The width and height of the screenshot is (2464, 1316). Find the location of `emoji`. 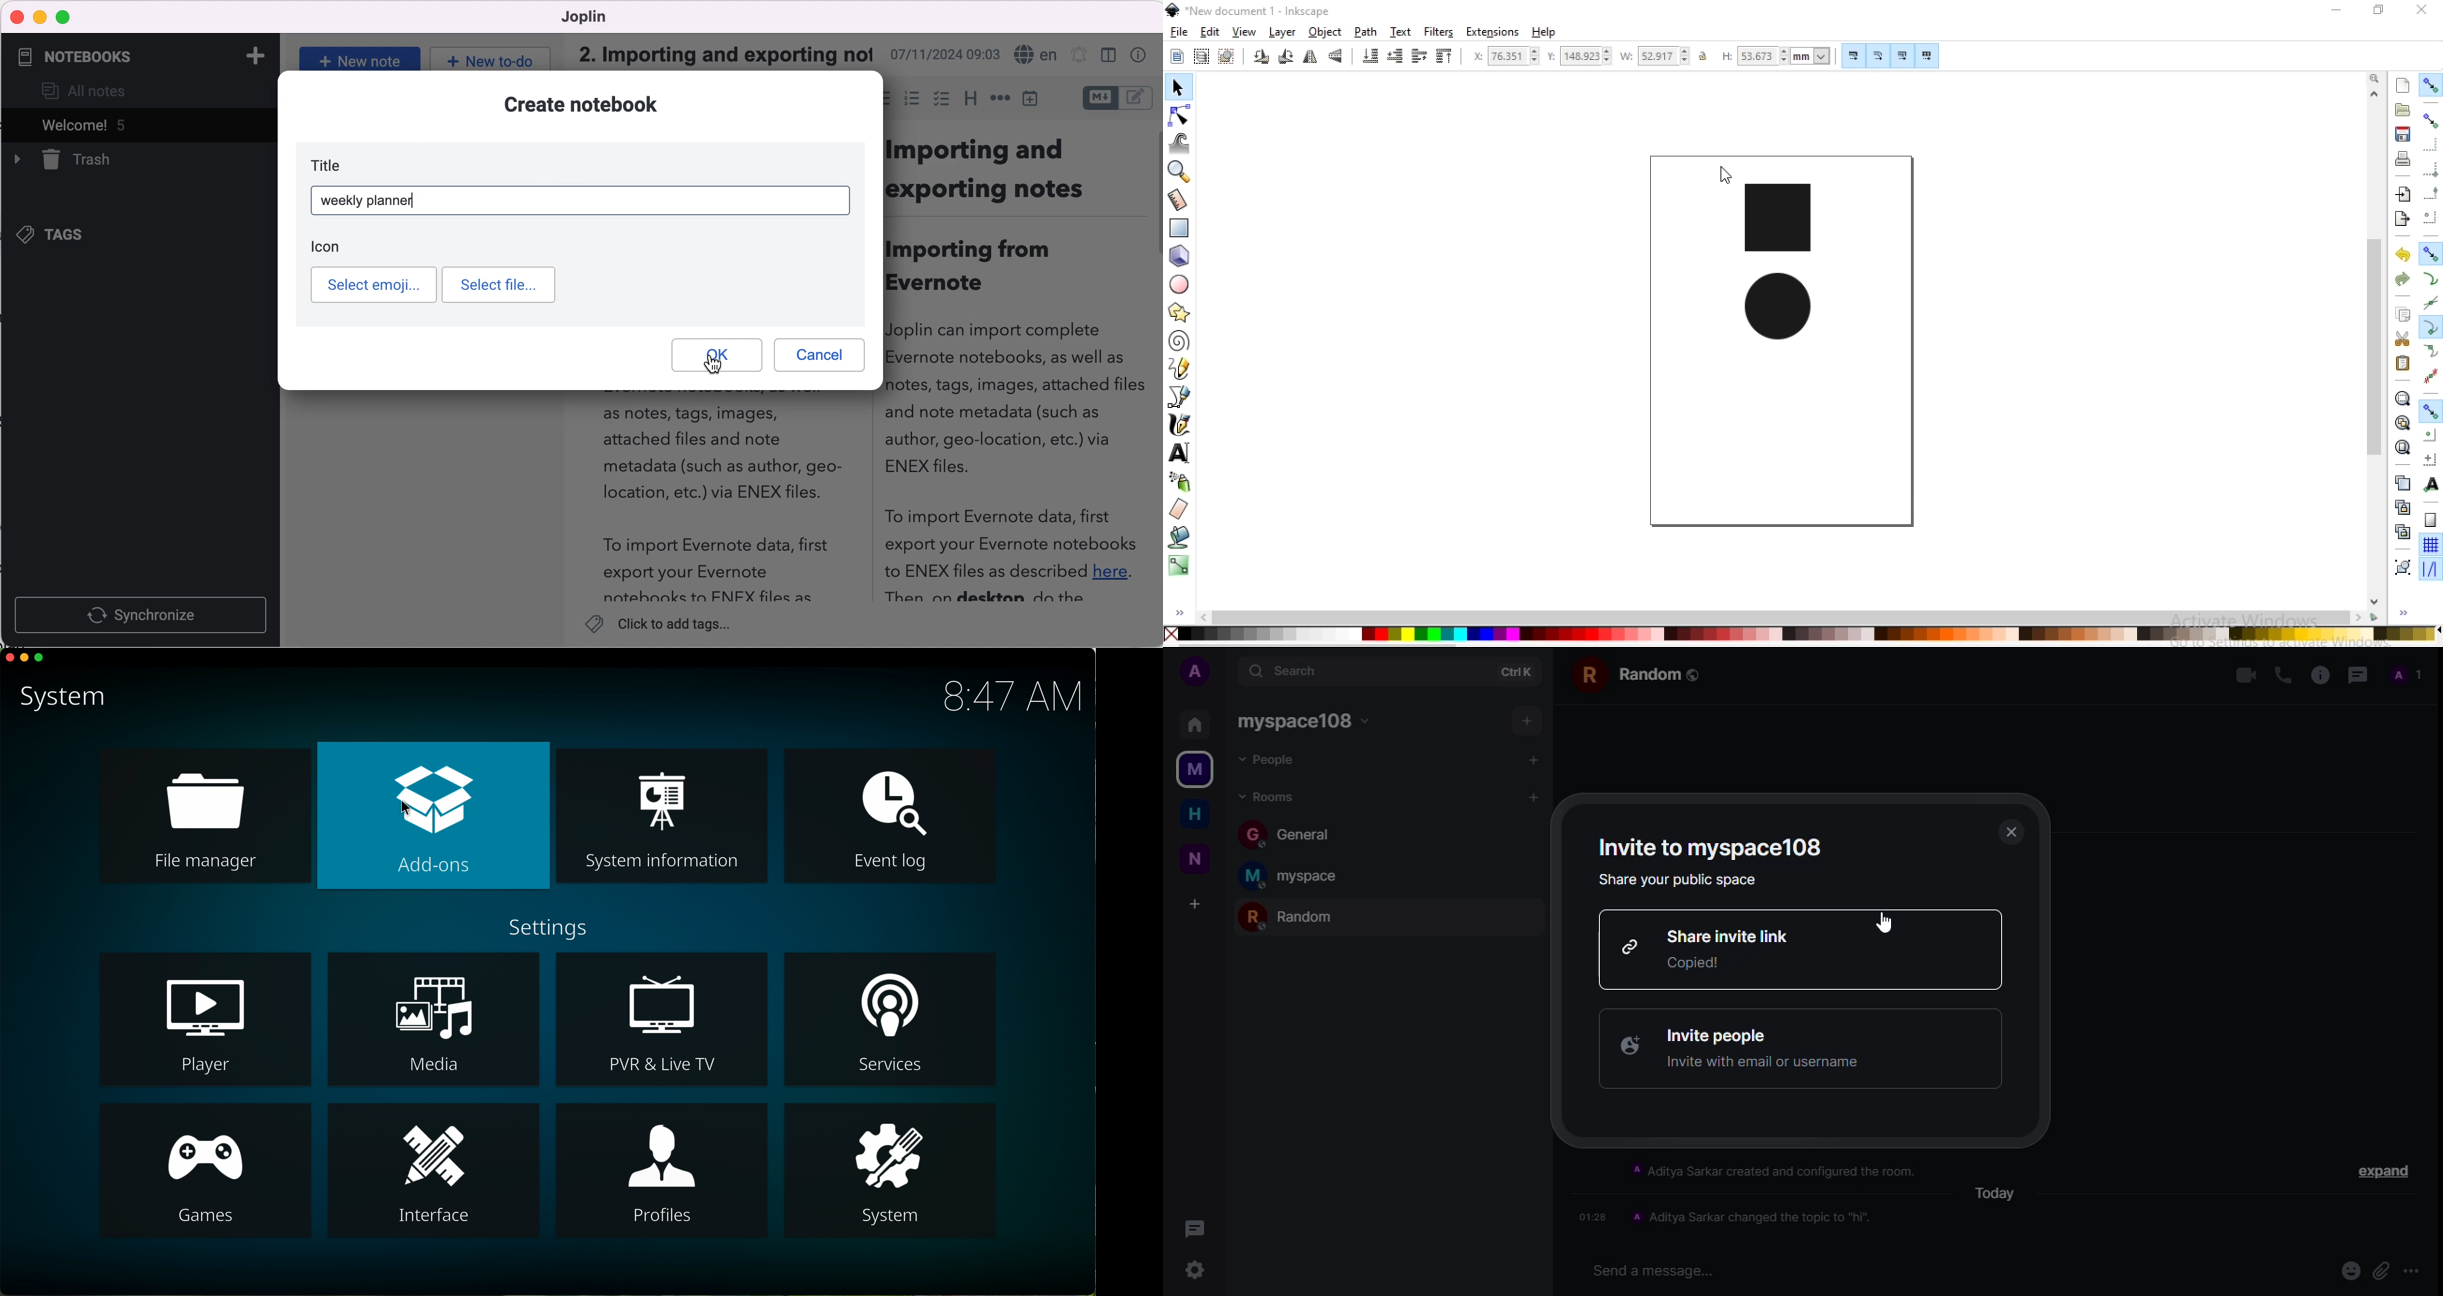

emoji is located at coordinates (2346, 1270).